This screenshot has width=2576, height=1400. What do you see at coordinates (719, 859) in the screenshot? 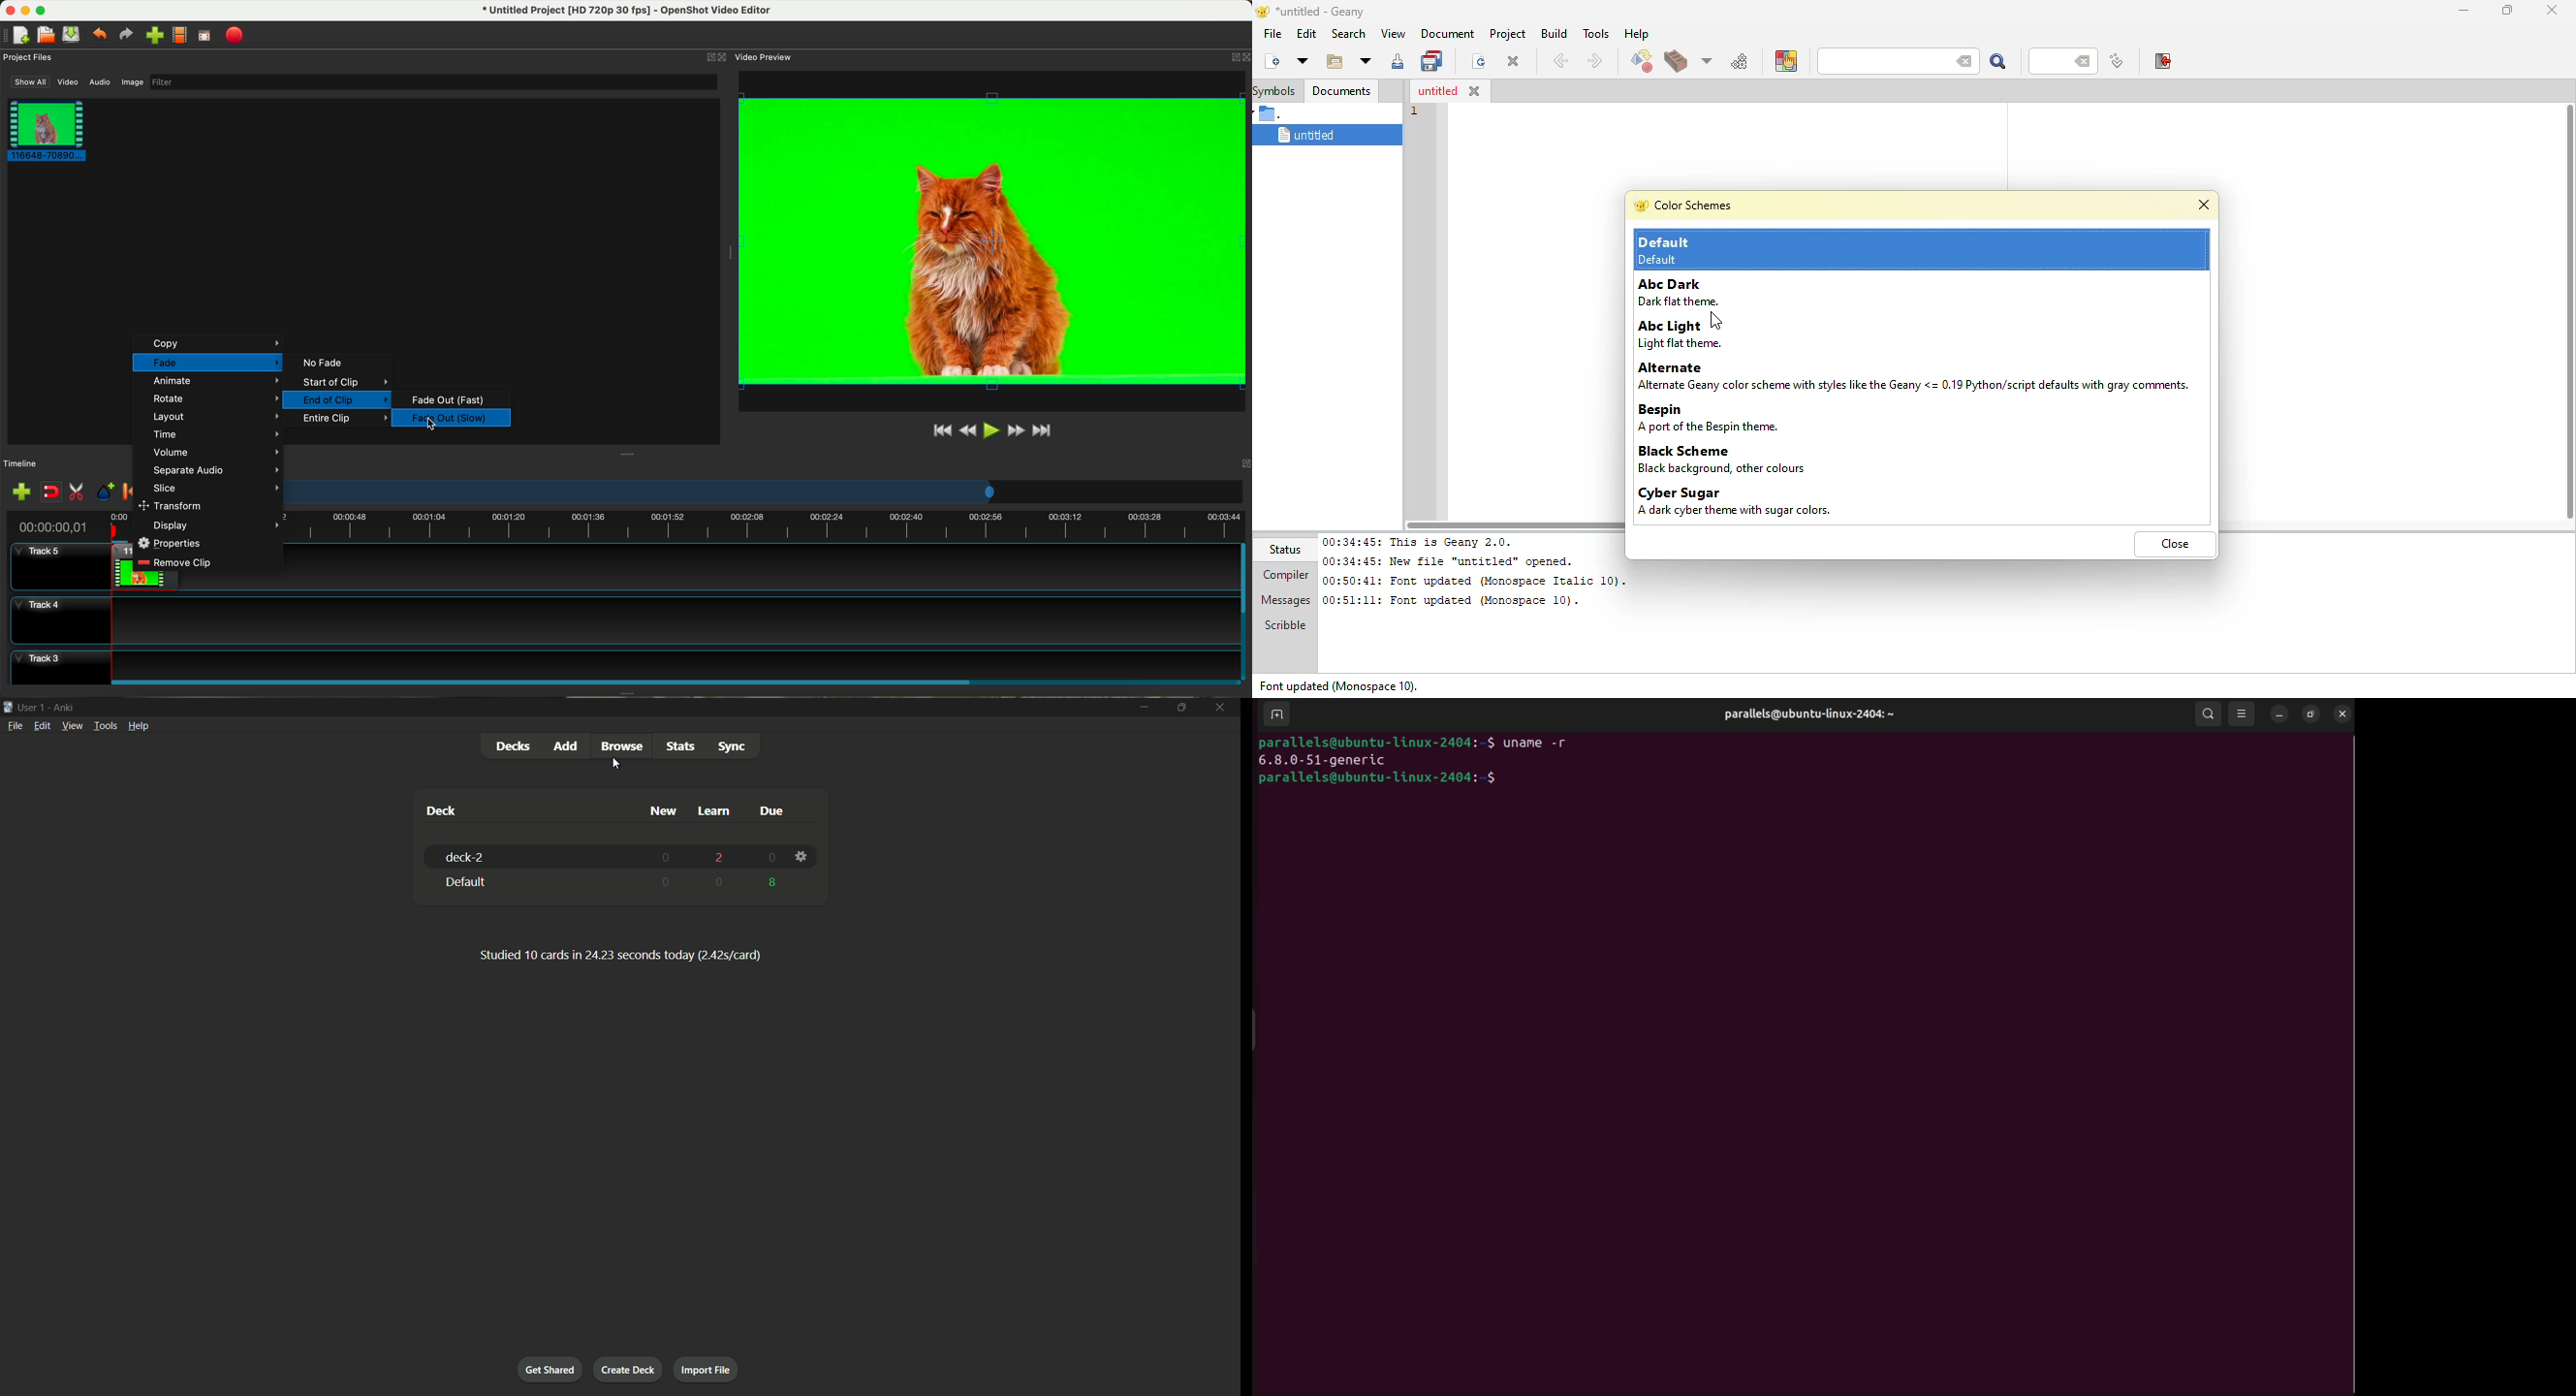
I see `2` at bounding box center [719, 859].